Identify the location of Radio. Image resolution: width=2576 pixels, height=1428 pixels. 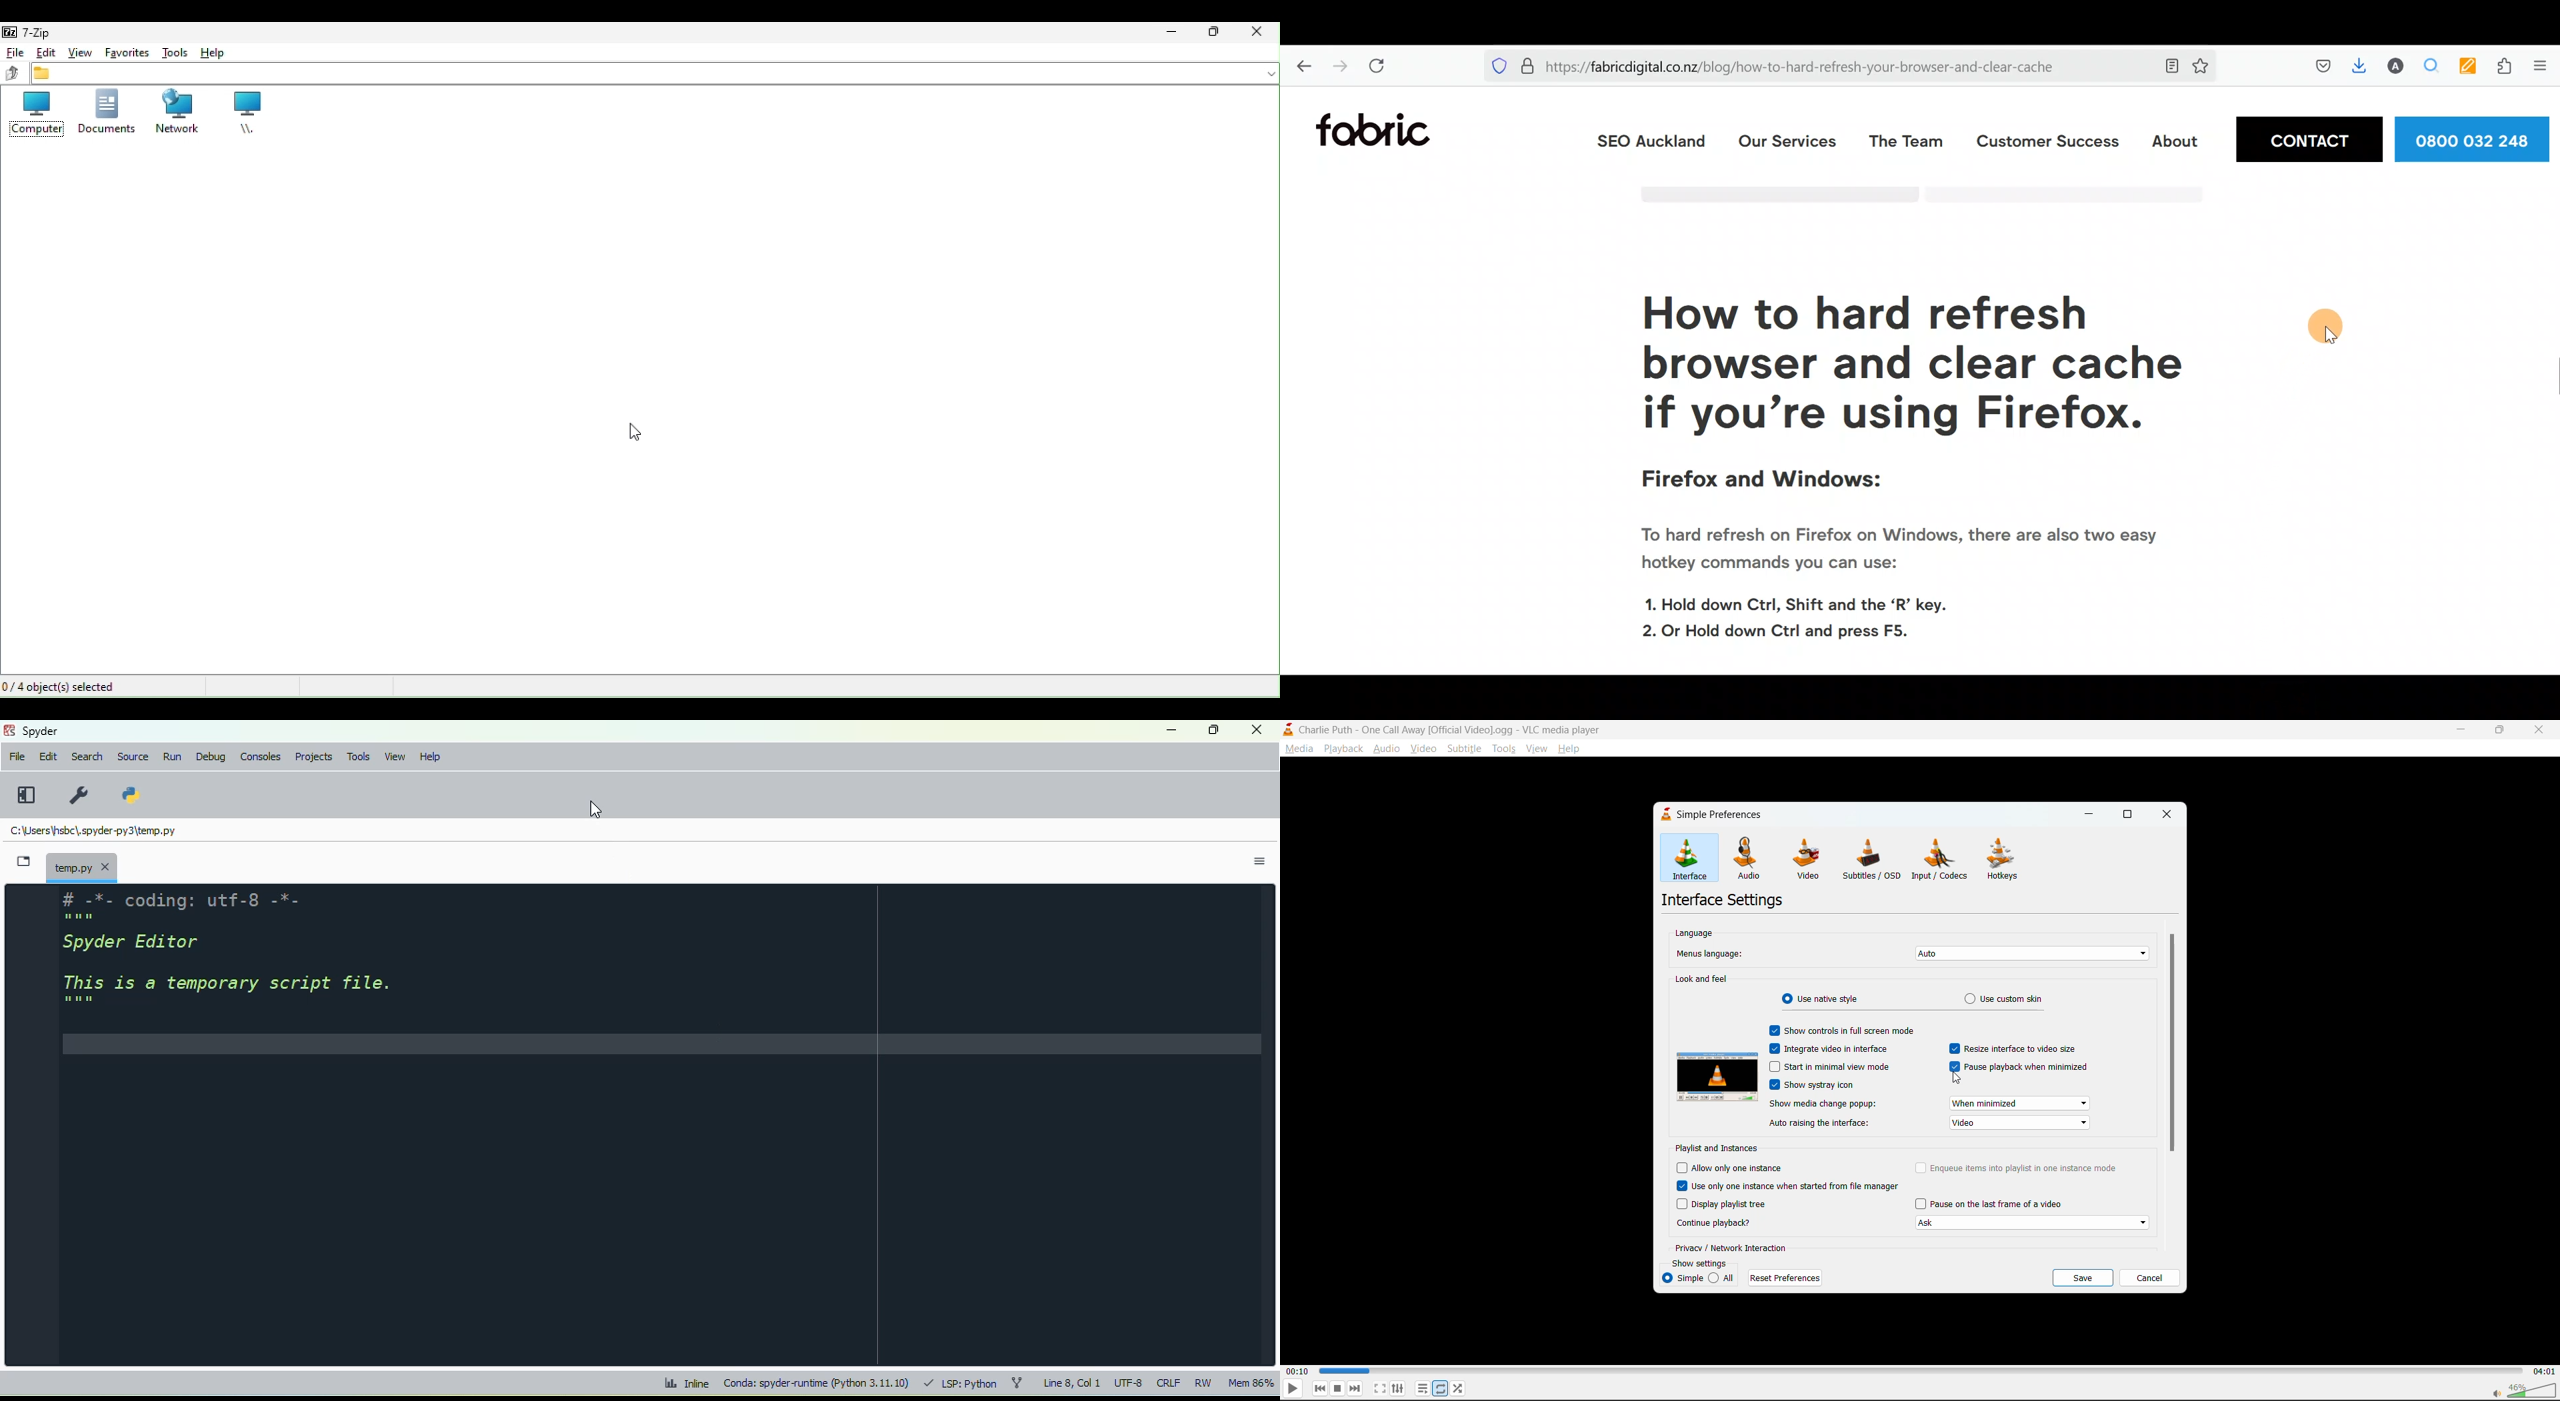
(1784, 999).